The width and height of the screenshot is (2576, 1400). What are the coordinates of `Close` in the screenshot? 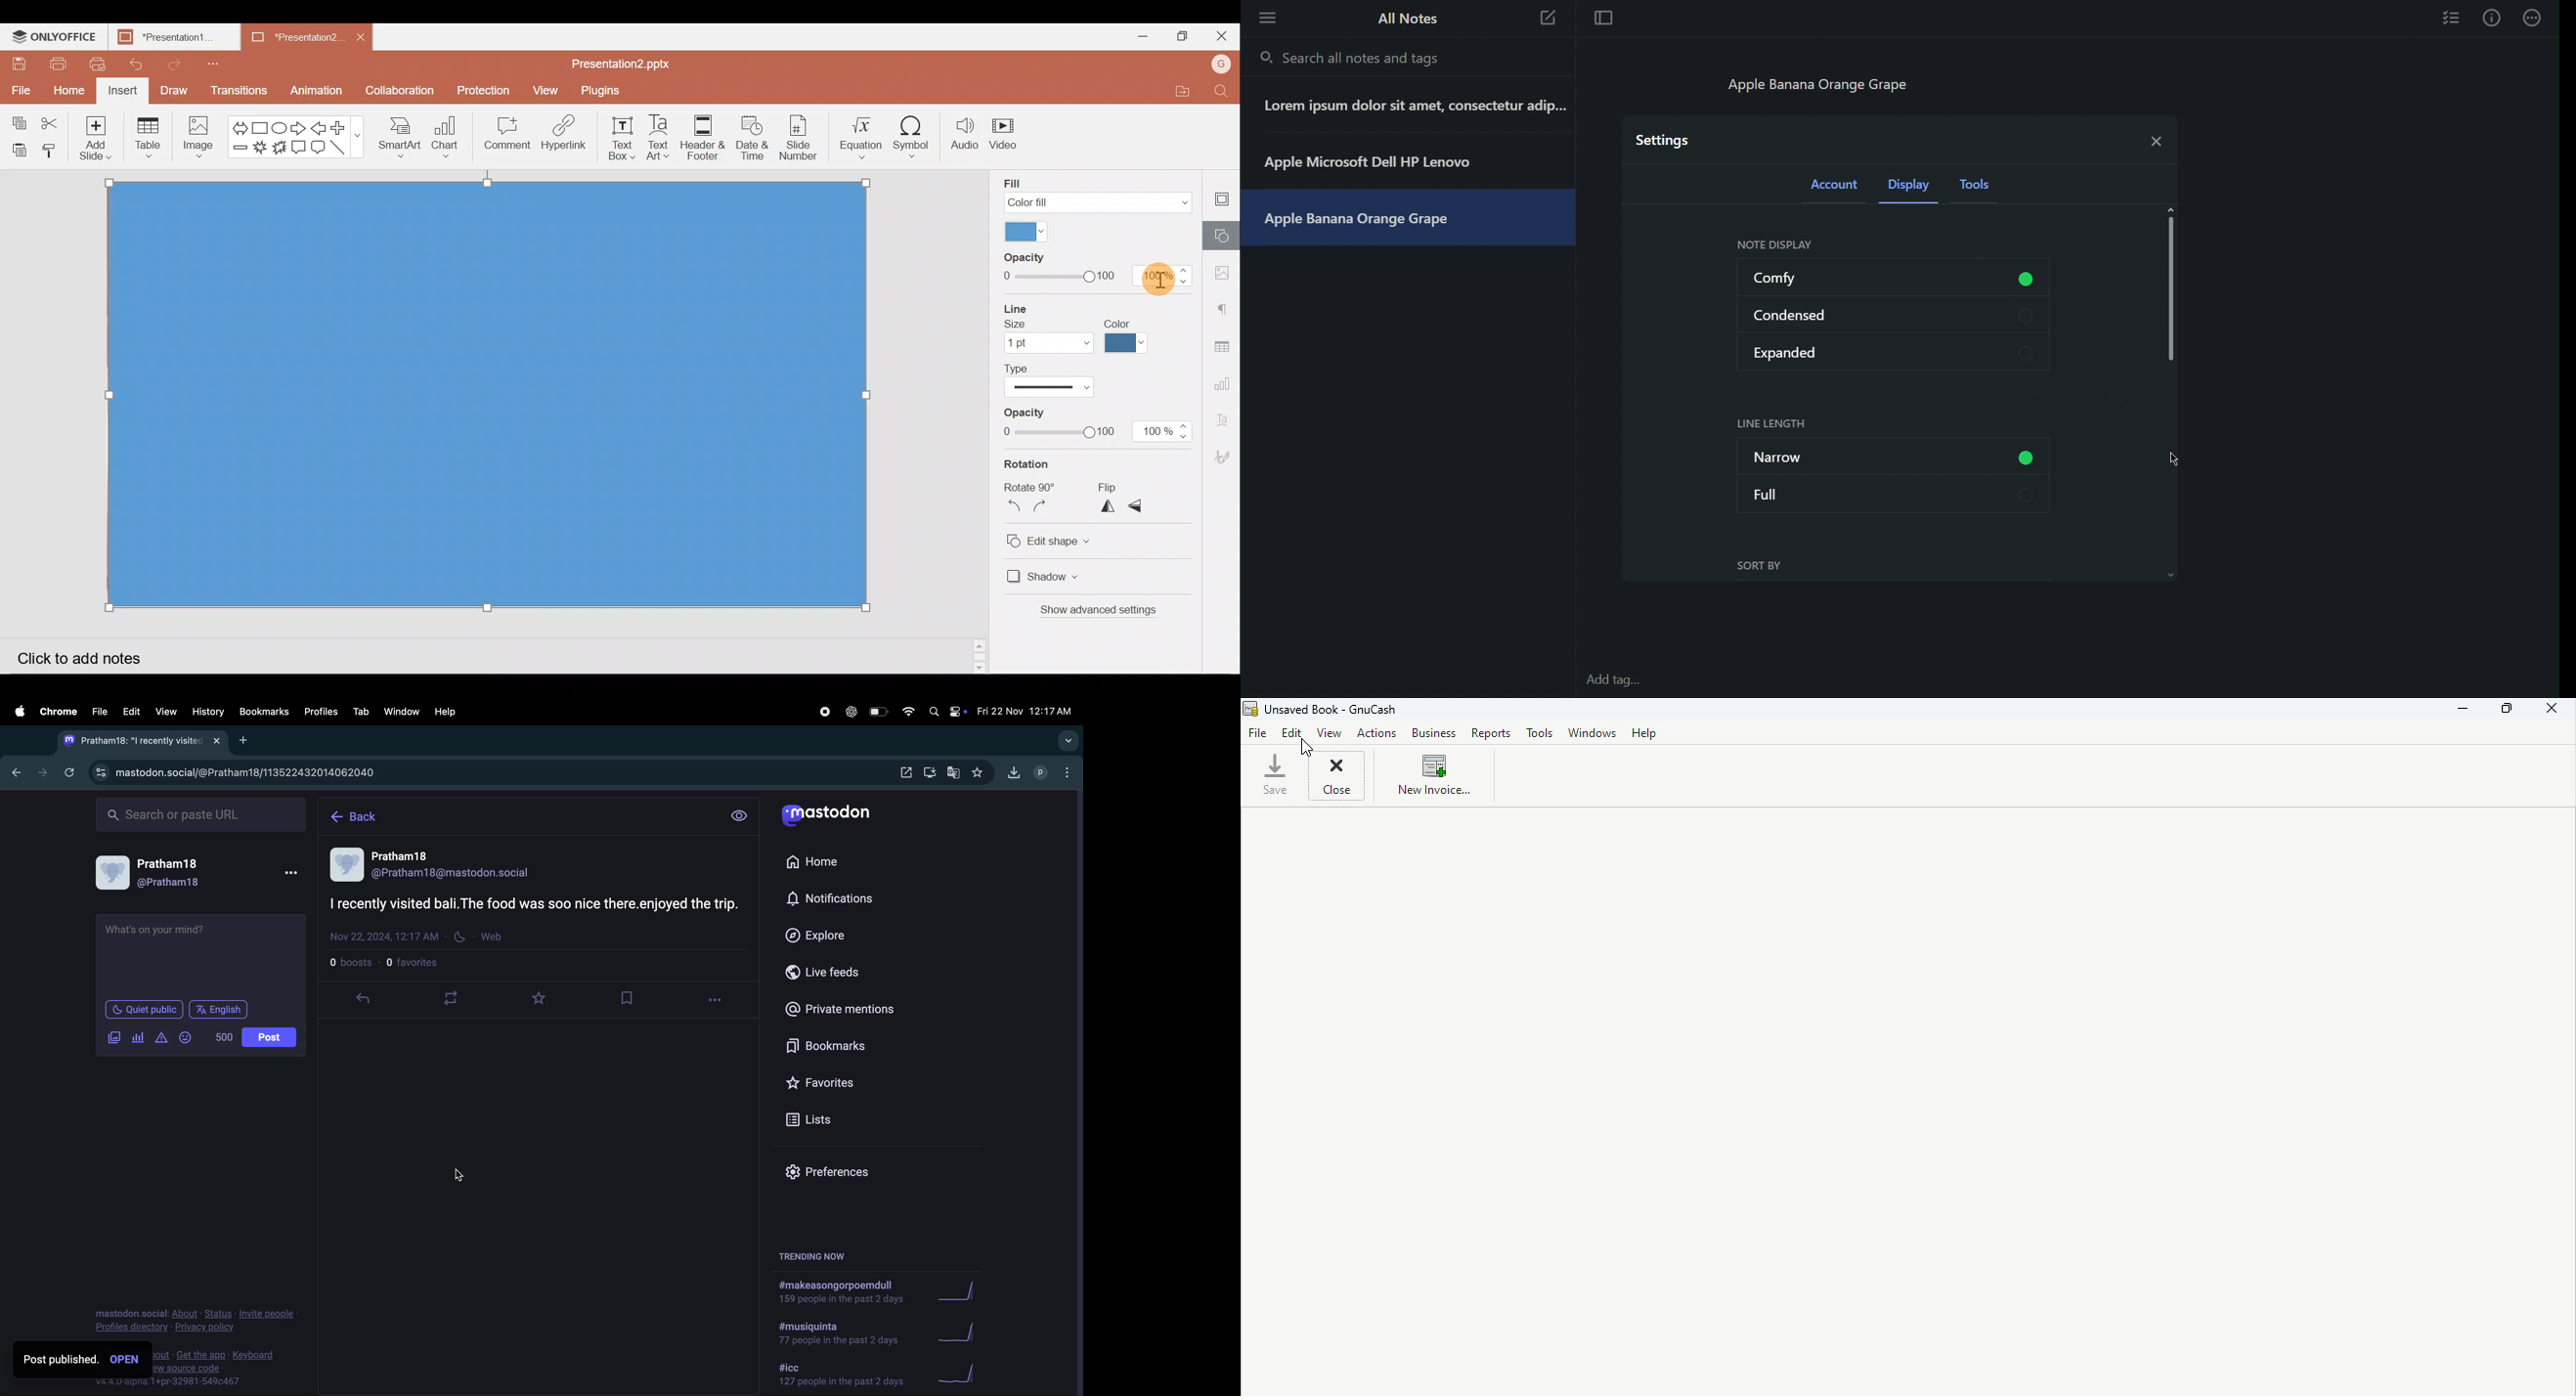 It's located at (2154, 138).